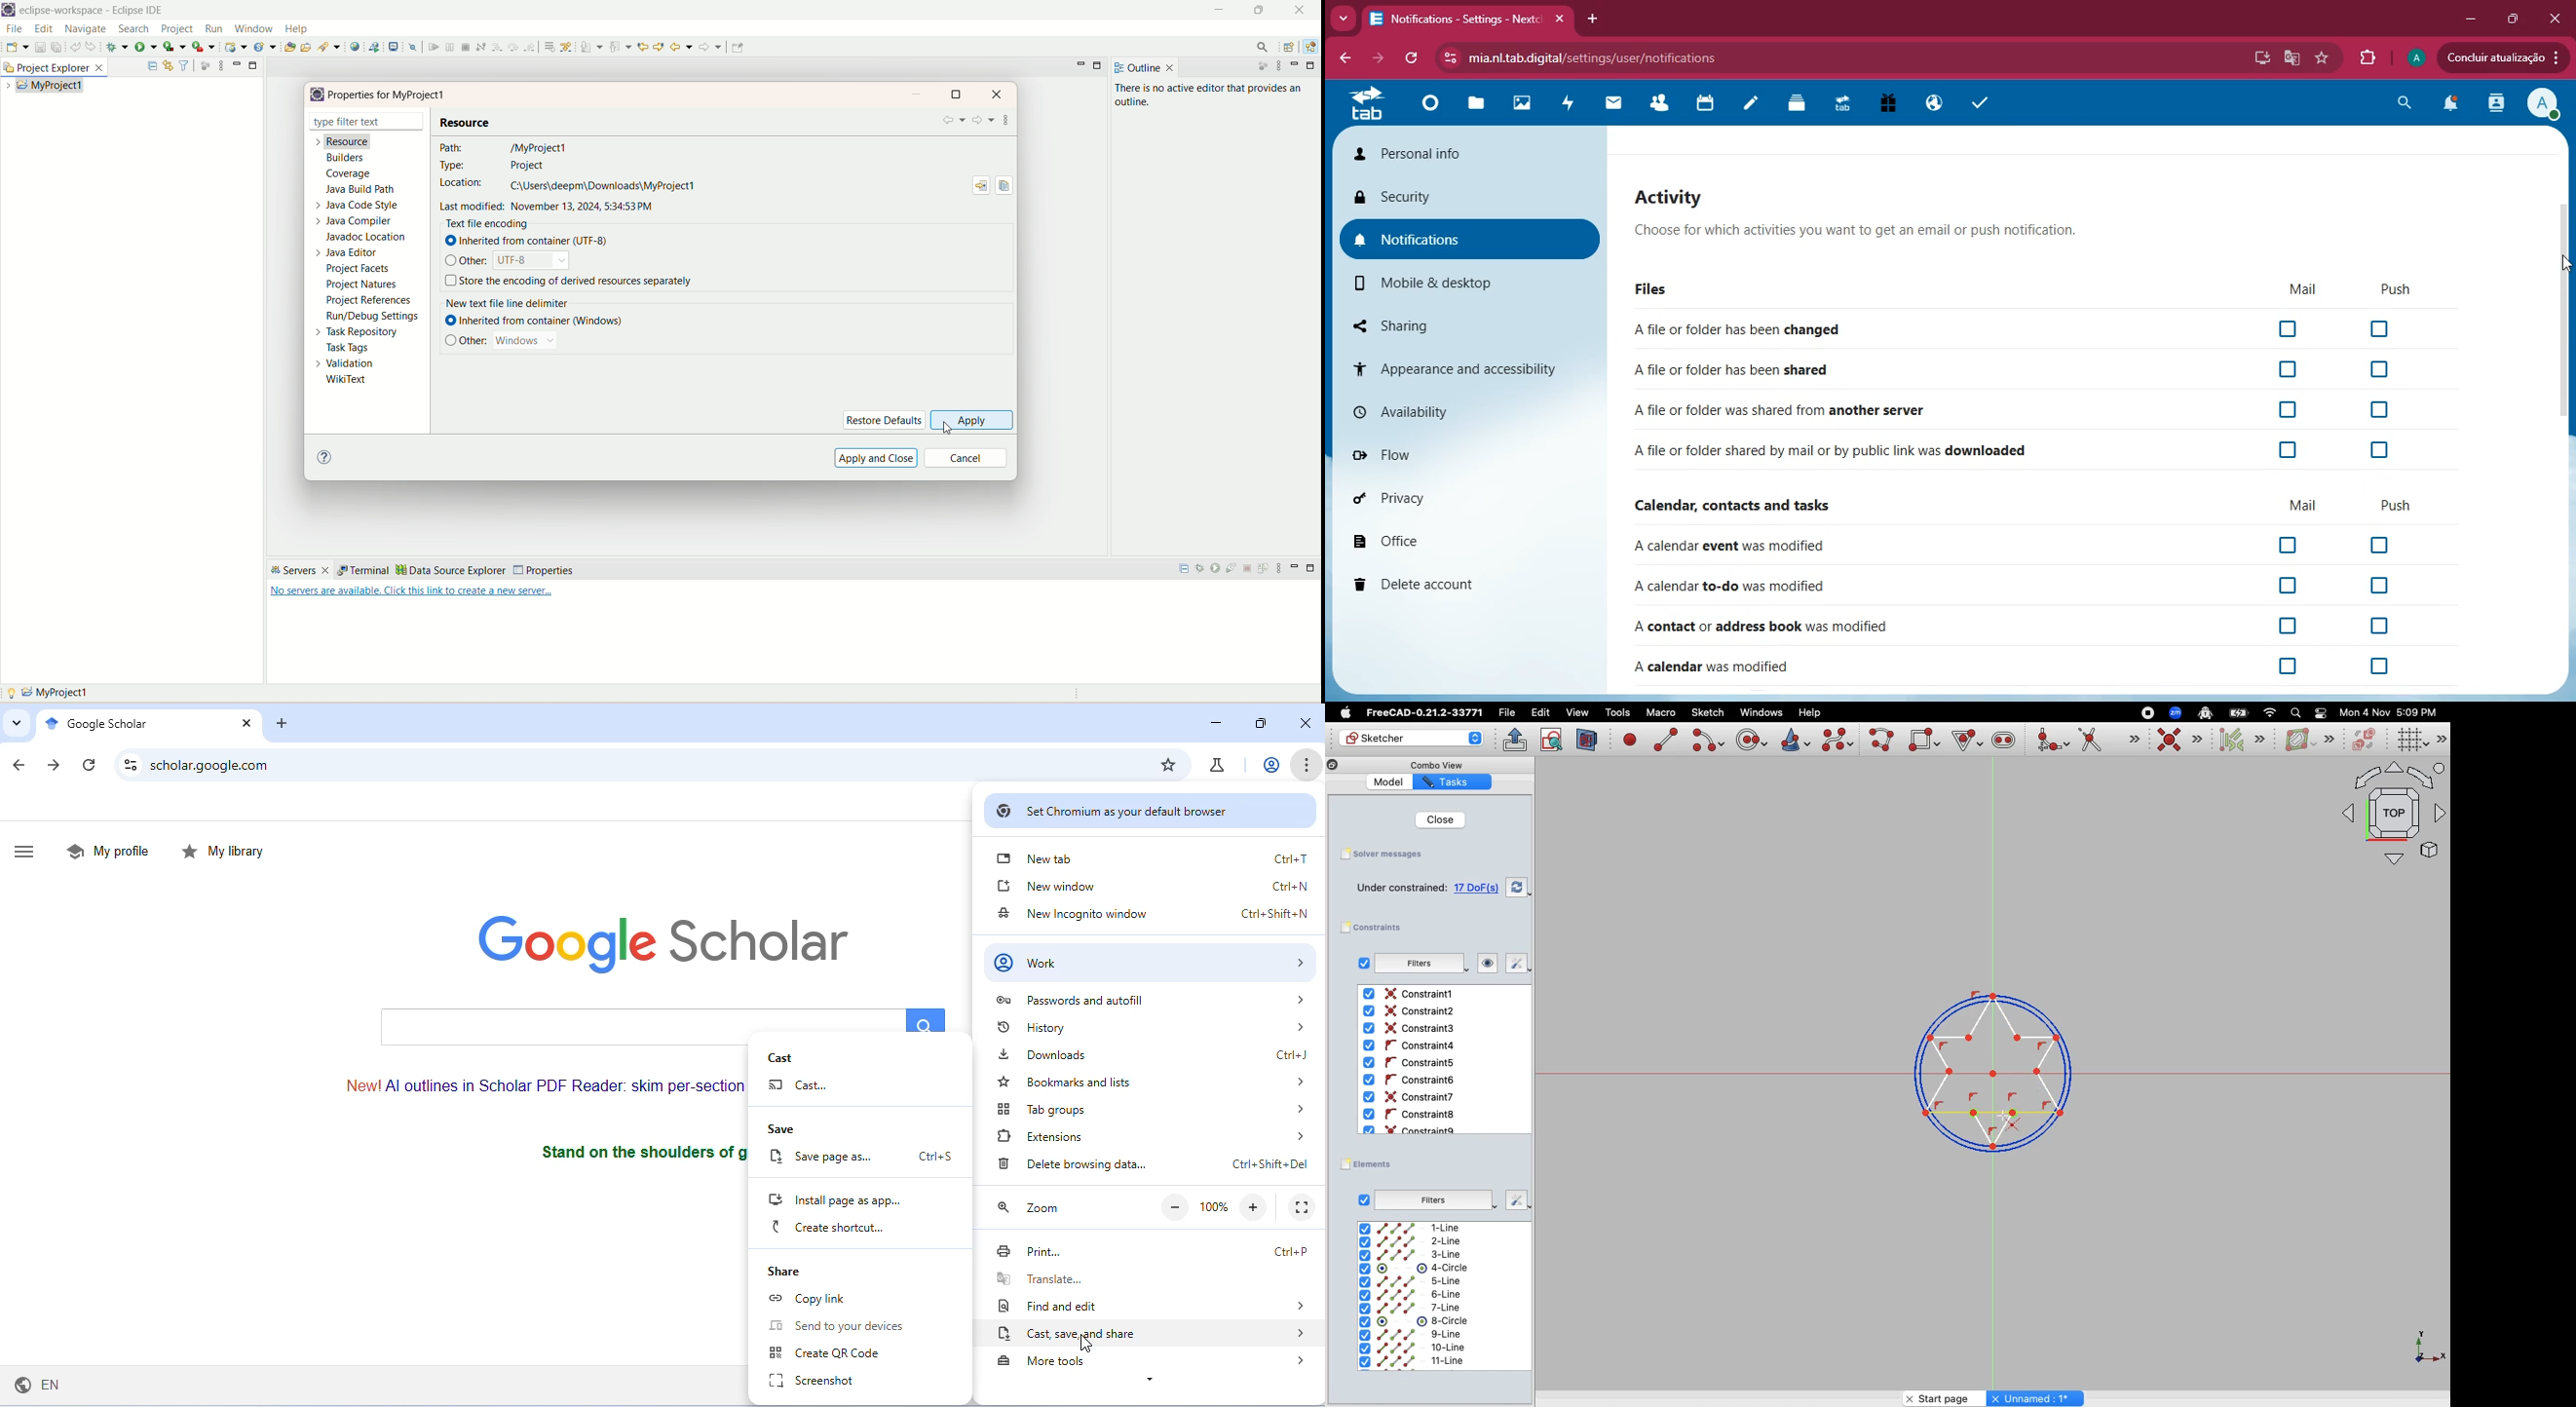 The width and height of the screenshot is (2576, 1428). Describe the element at coordinates (358, 269) in the screenshot. I see `project facets` at that location.